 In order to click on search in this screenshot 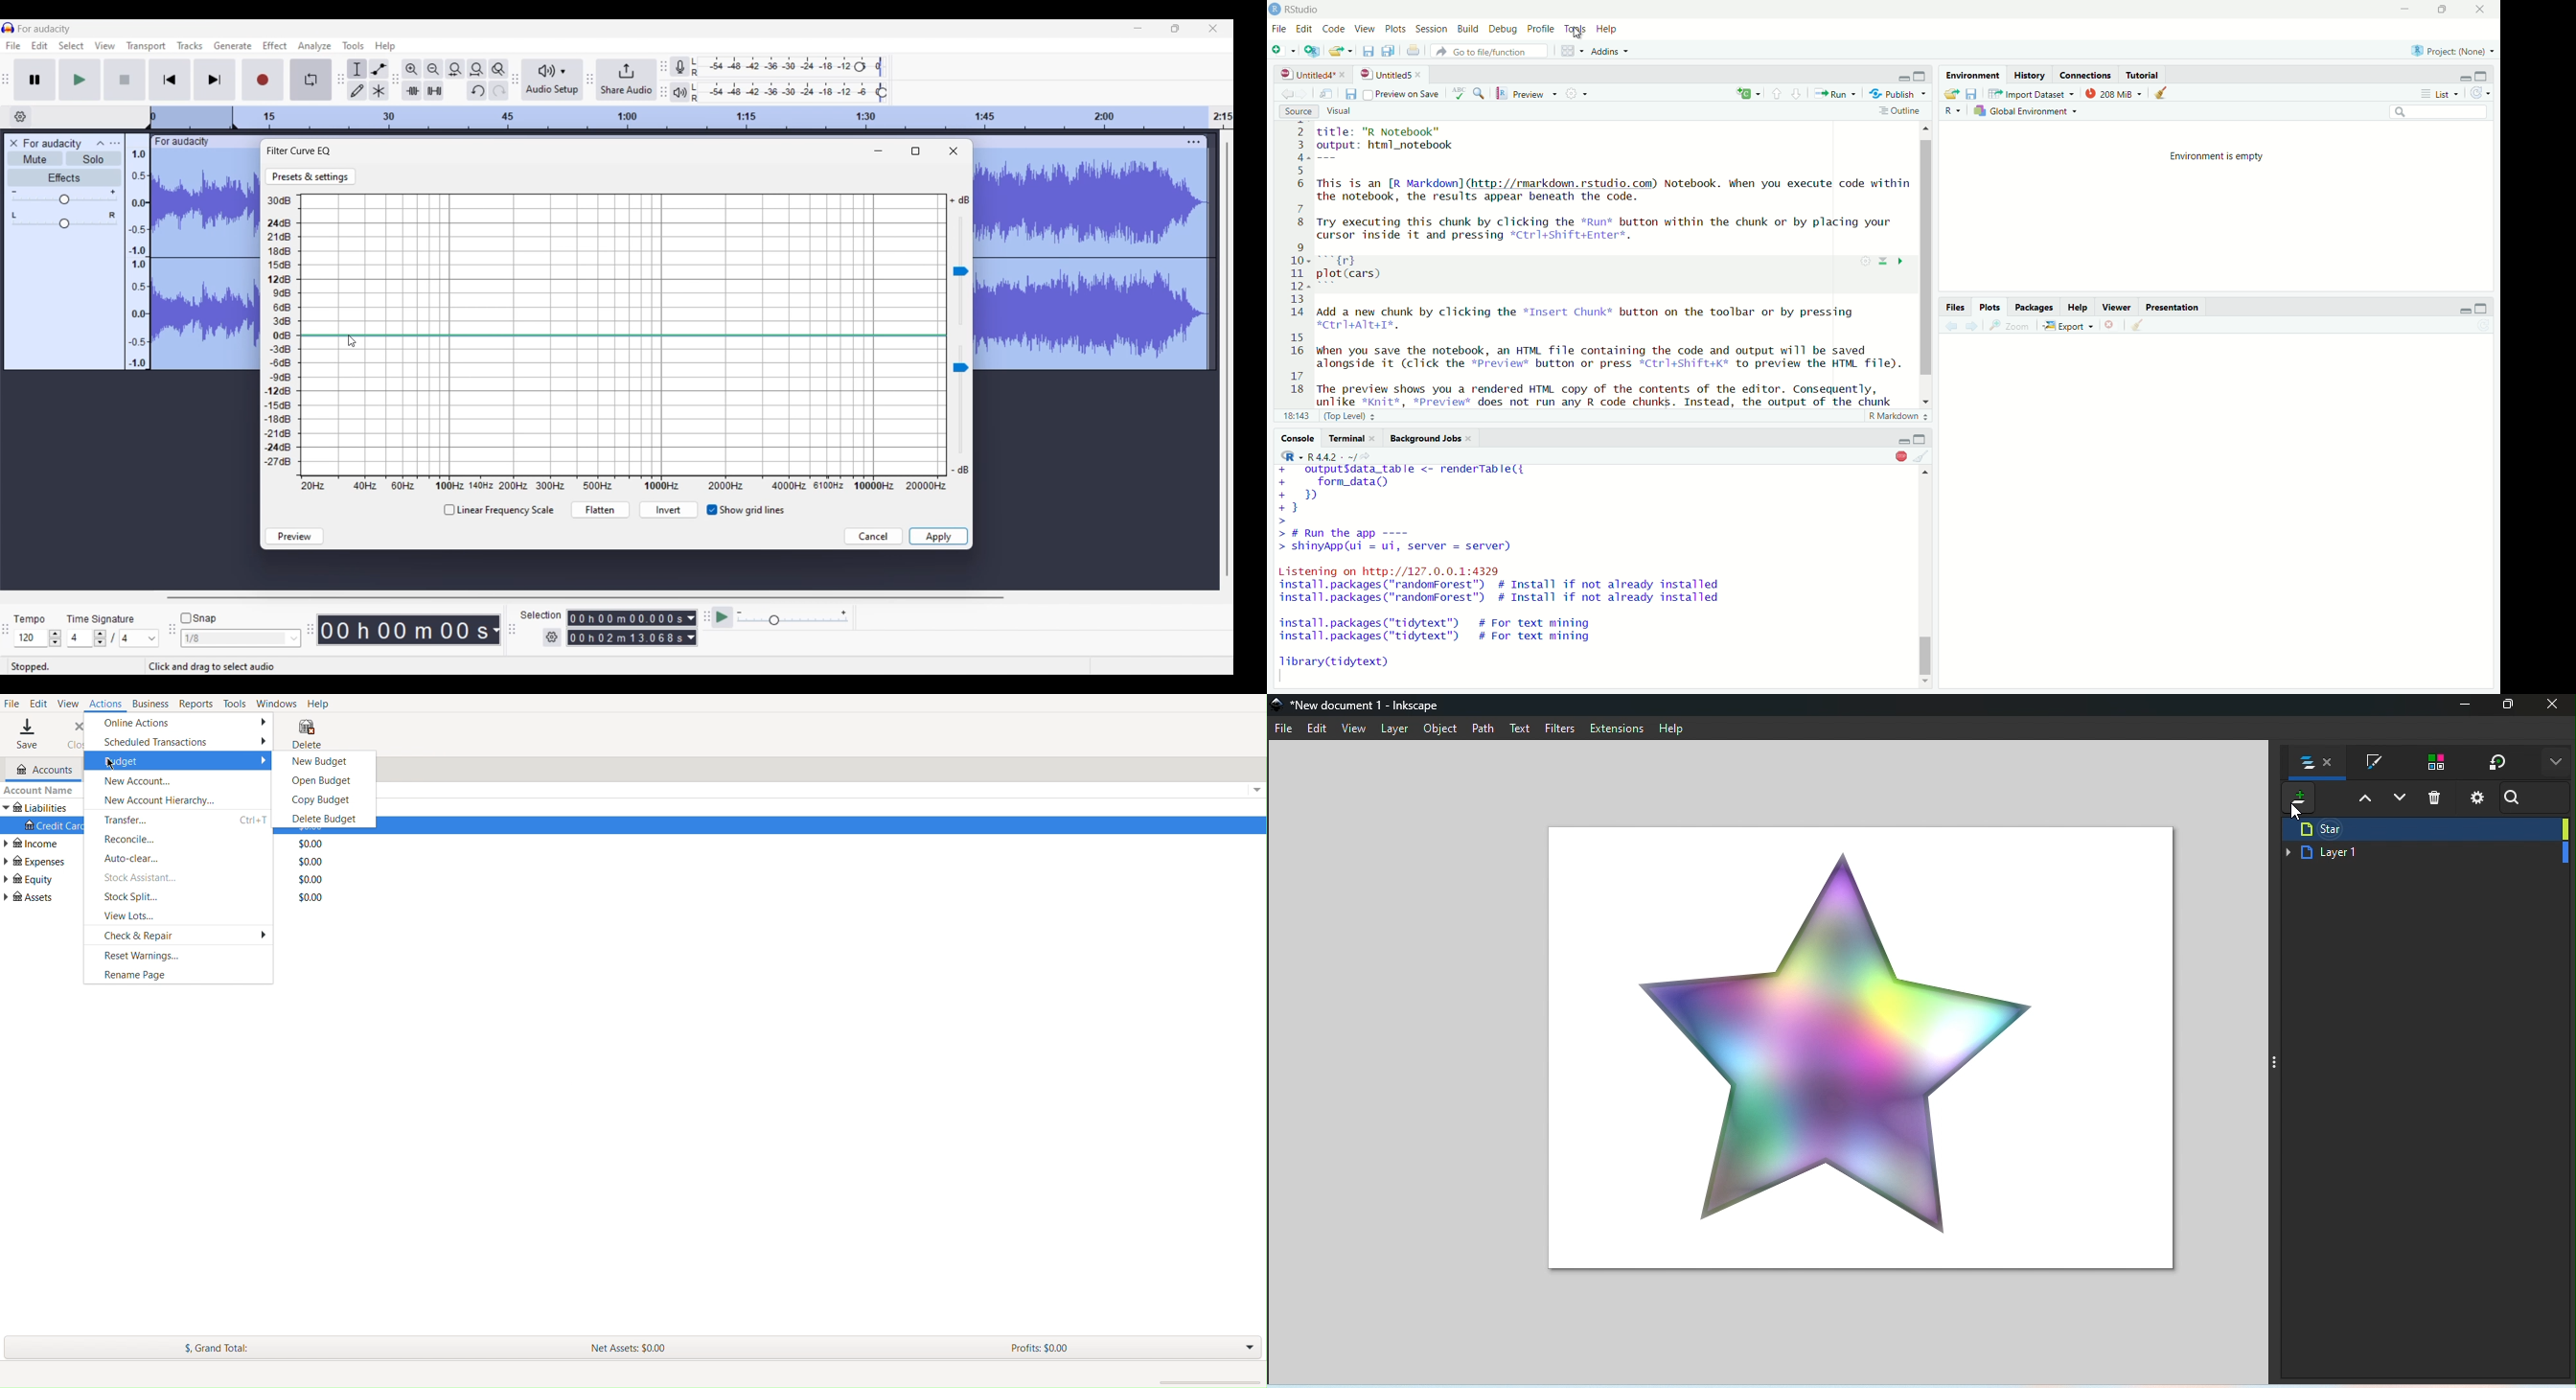, I will do `click(2440, 113)`.